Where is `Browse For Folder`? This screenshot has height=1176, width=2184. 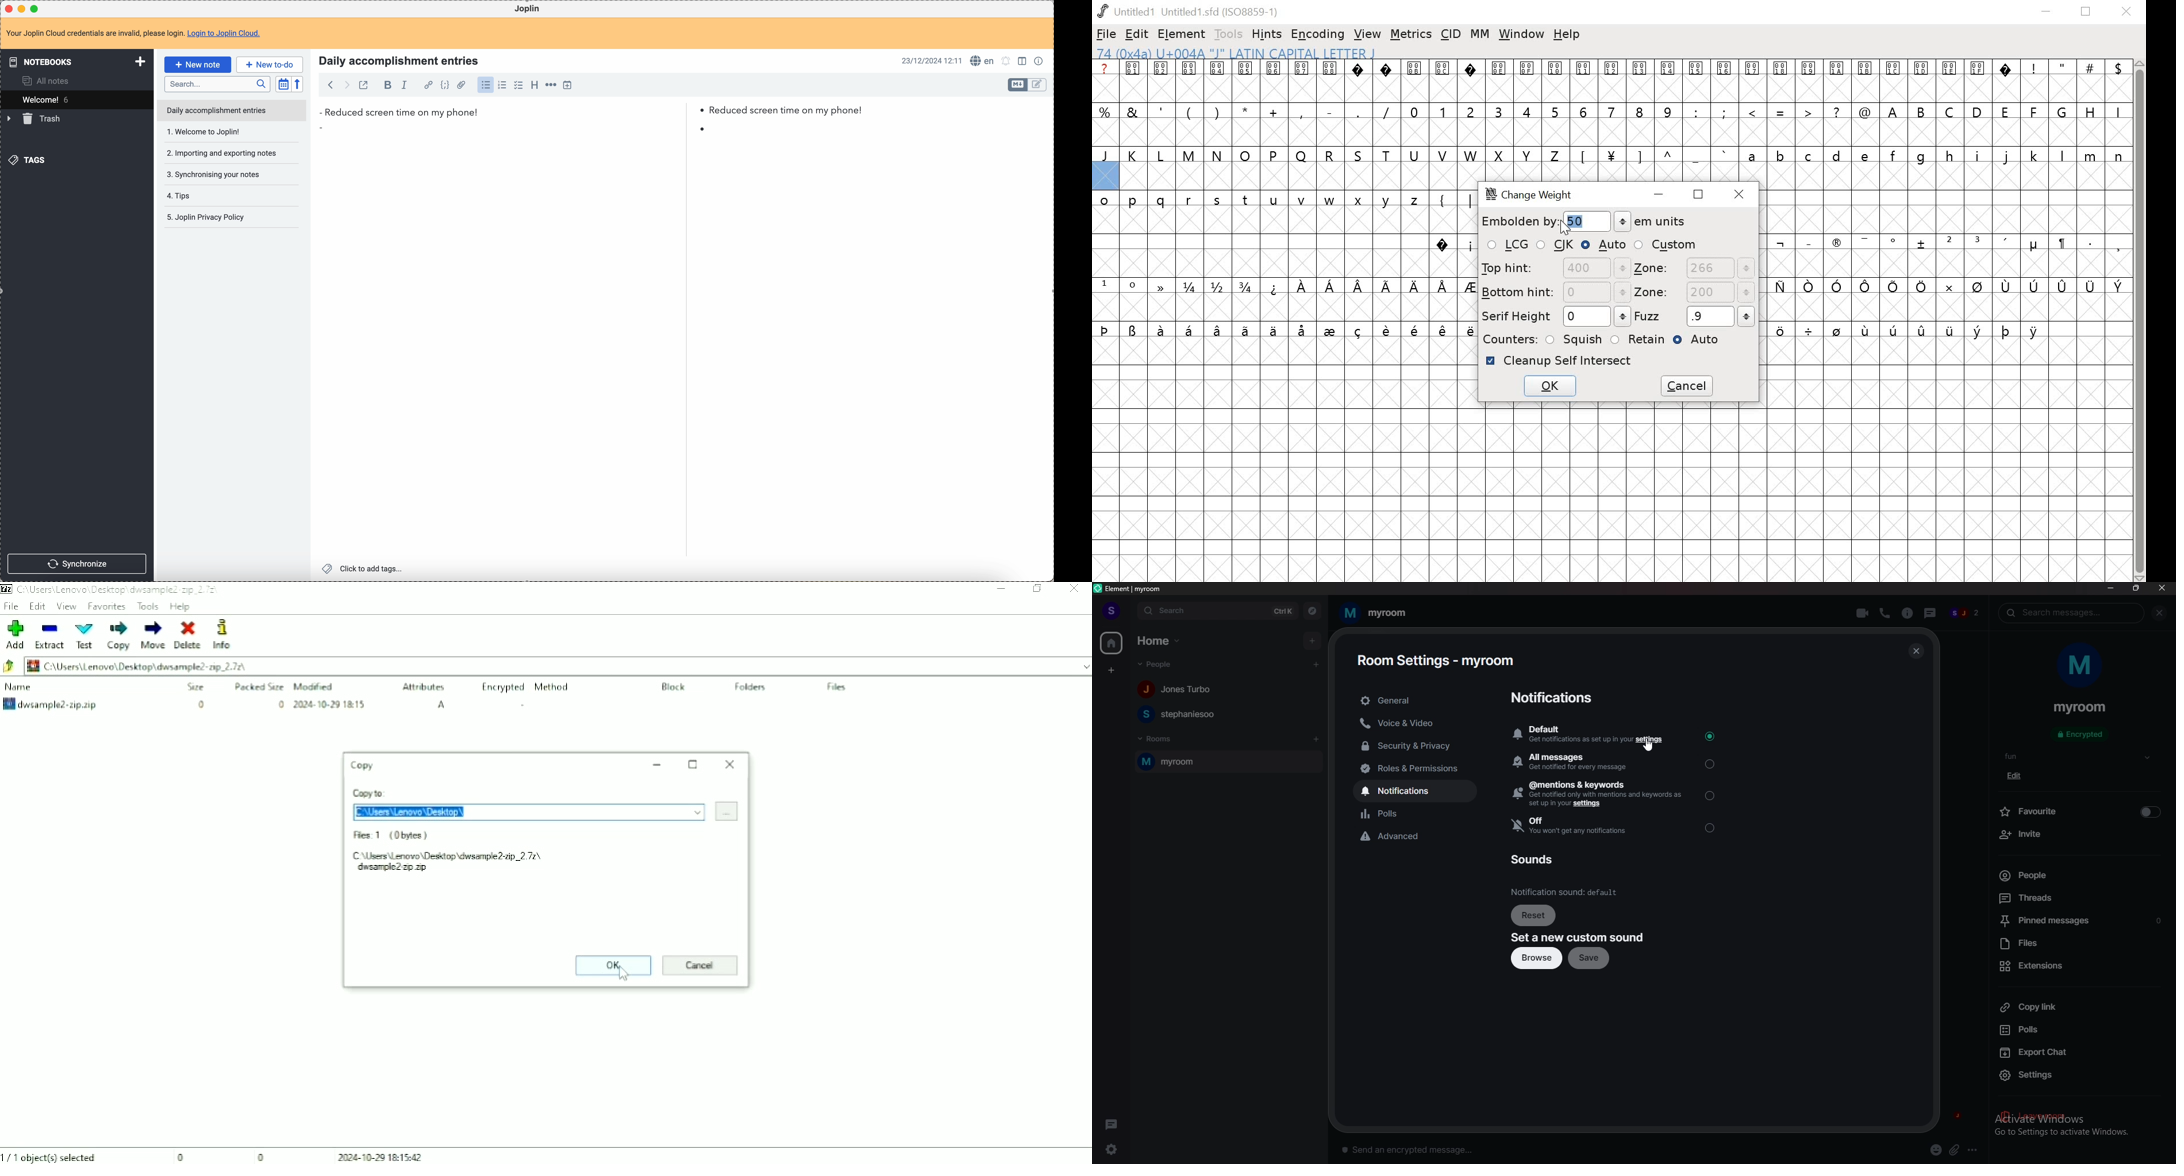 Browse For Folder is located at coordinates (727, 811).